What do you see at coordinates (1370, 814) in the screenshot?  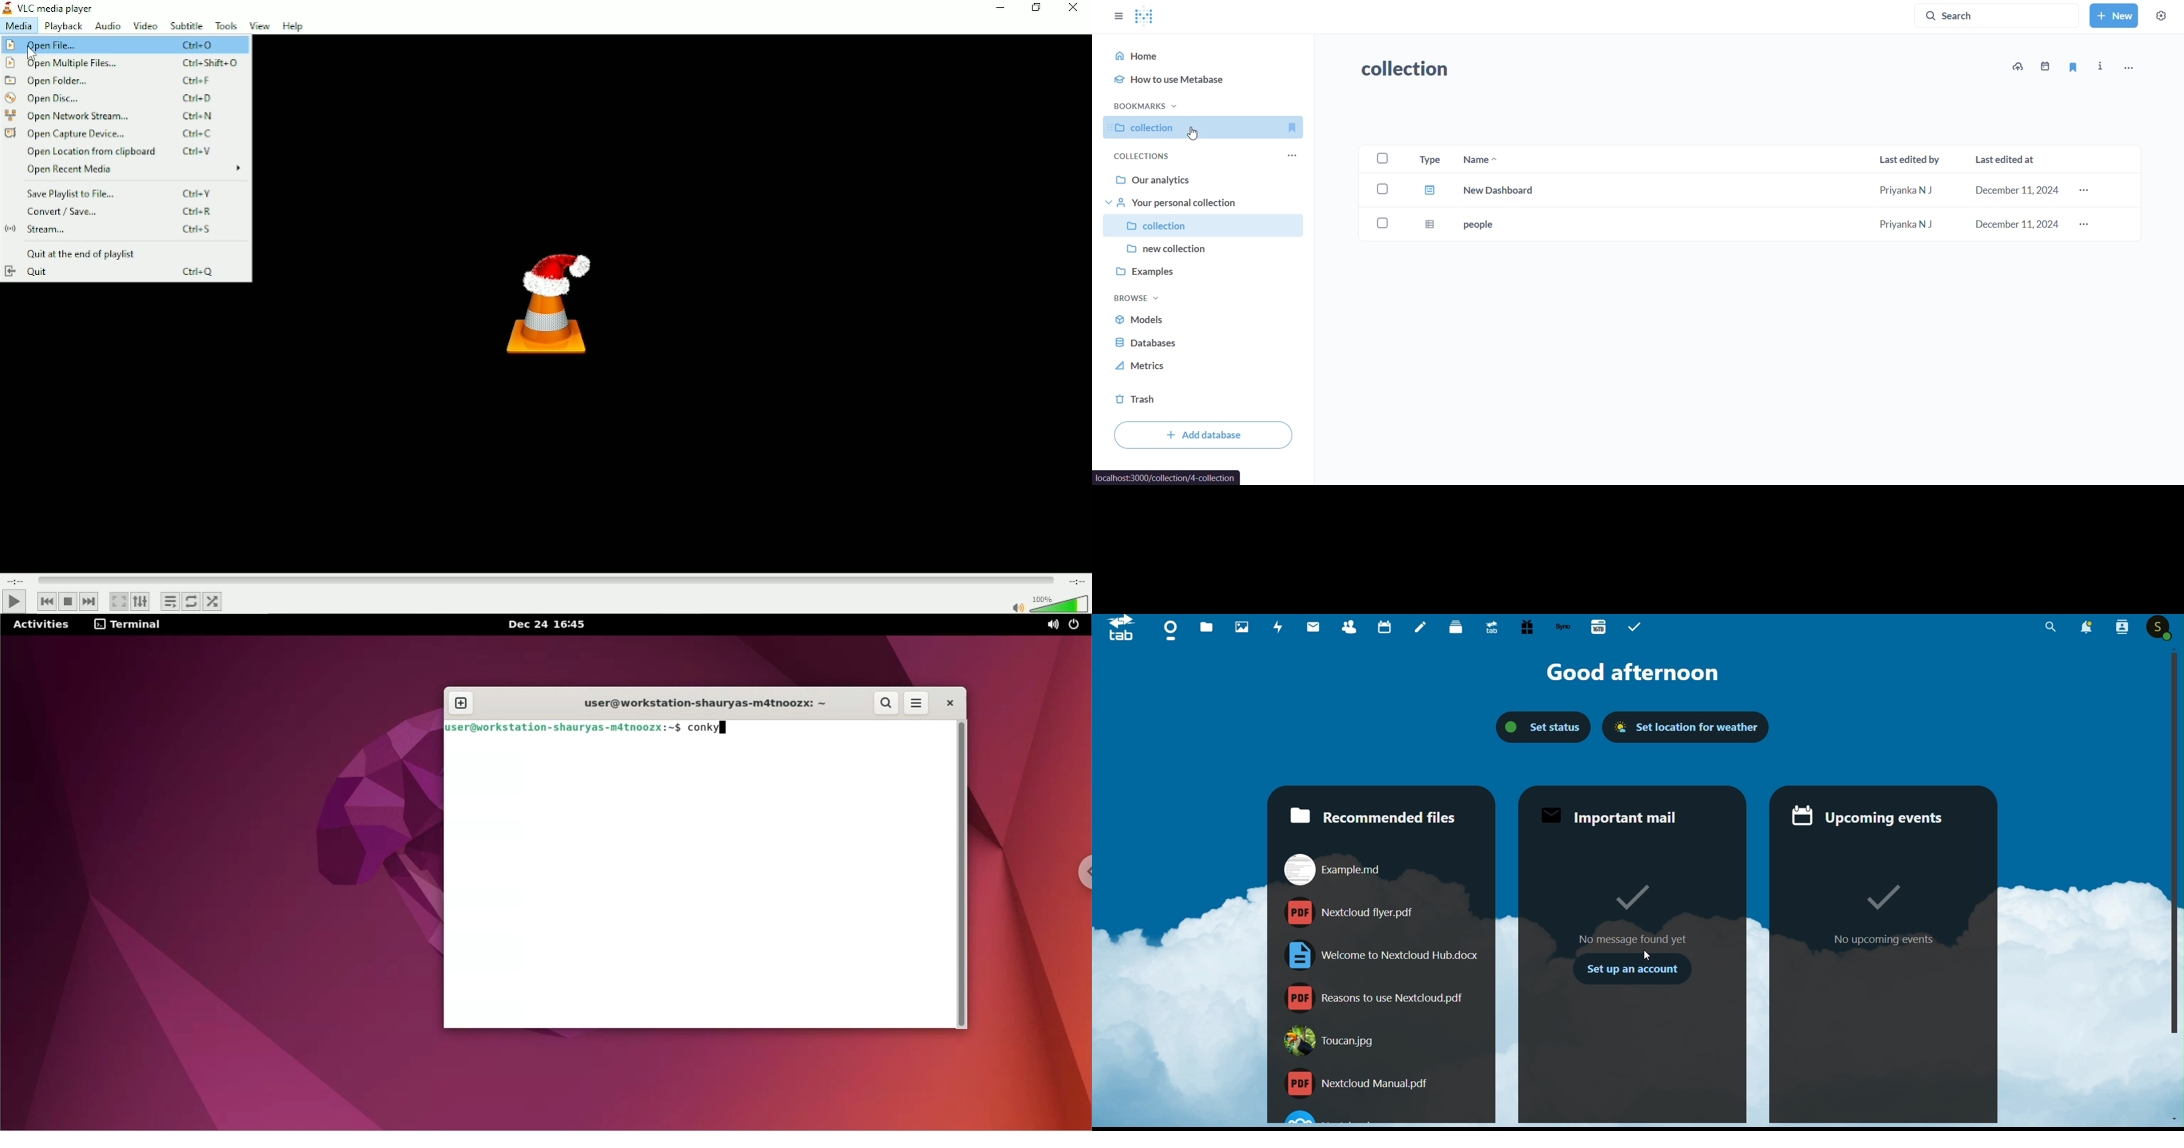 I see `Recommended files` at bounding box center [1370, 814].